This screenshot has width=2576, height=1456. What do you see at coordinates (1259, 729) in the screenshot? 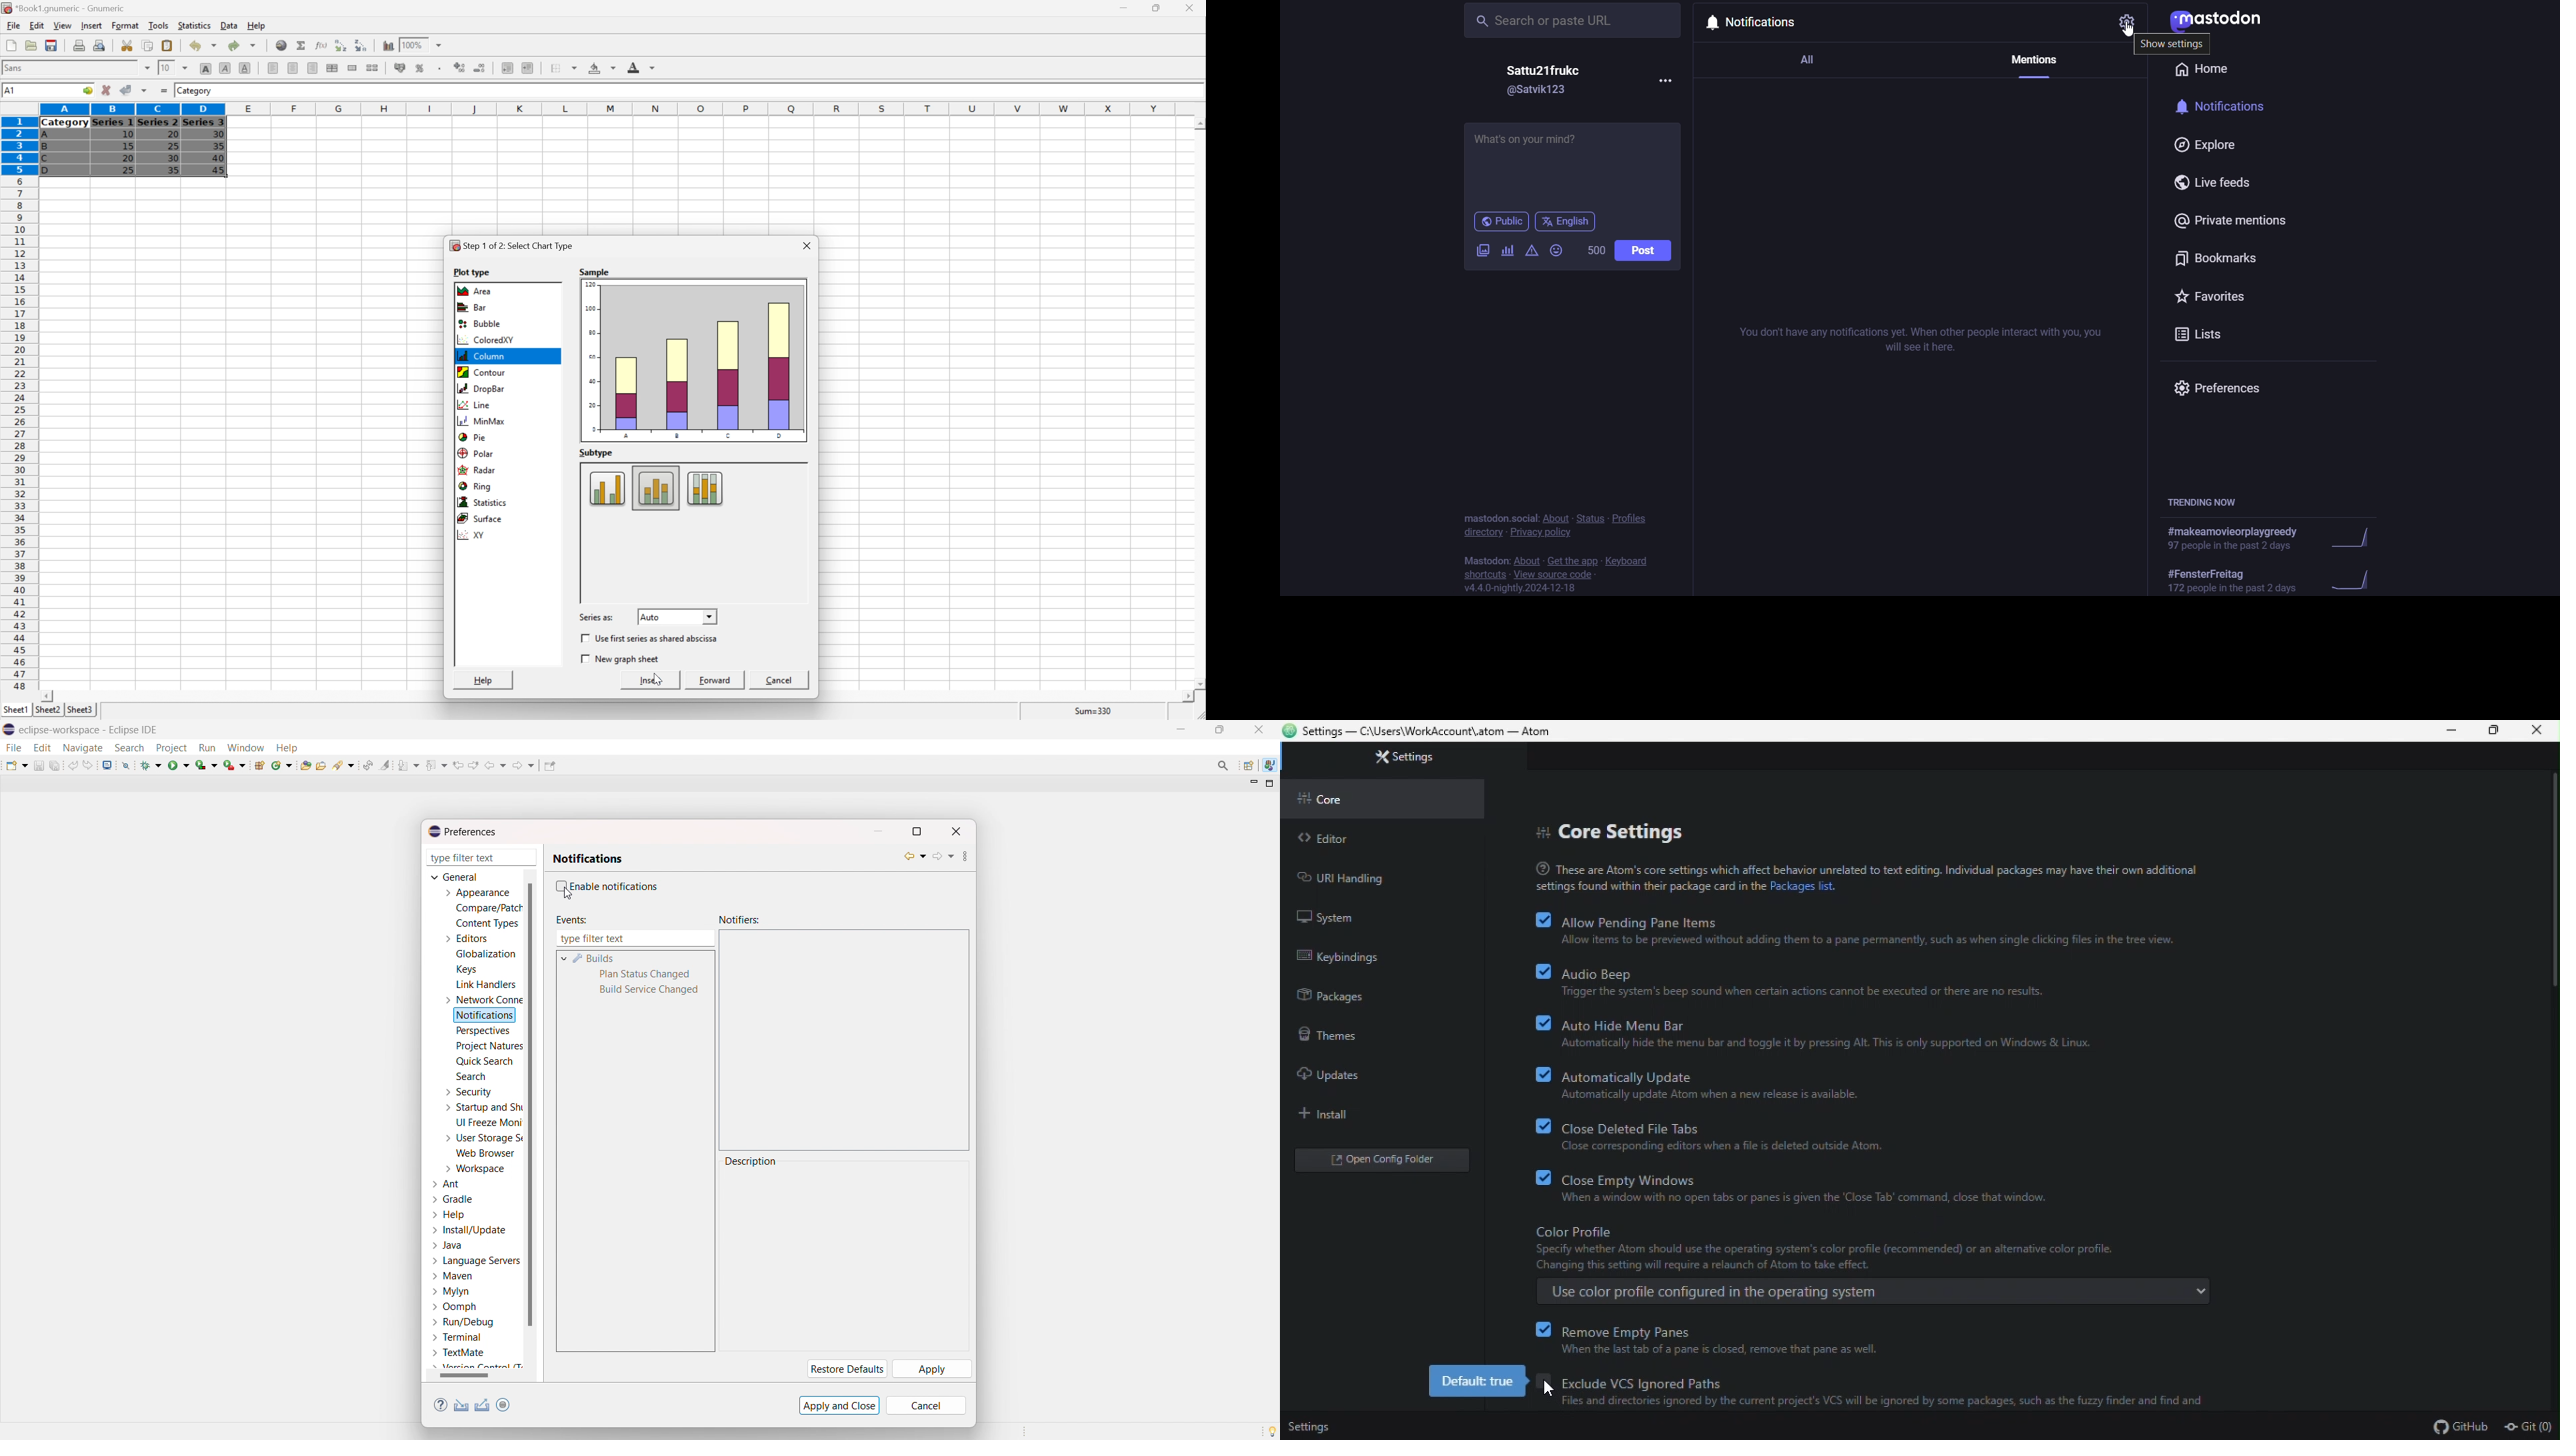
I see `close` at bounding box center [1259, 729].